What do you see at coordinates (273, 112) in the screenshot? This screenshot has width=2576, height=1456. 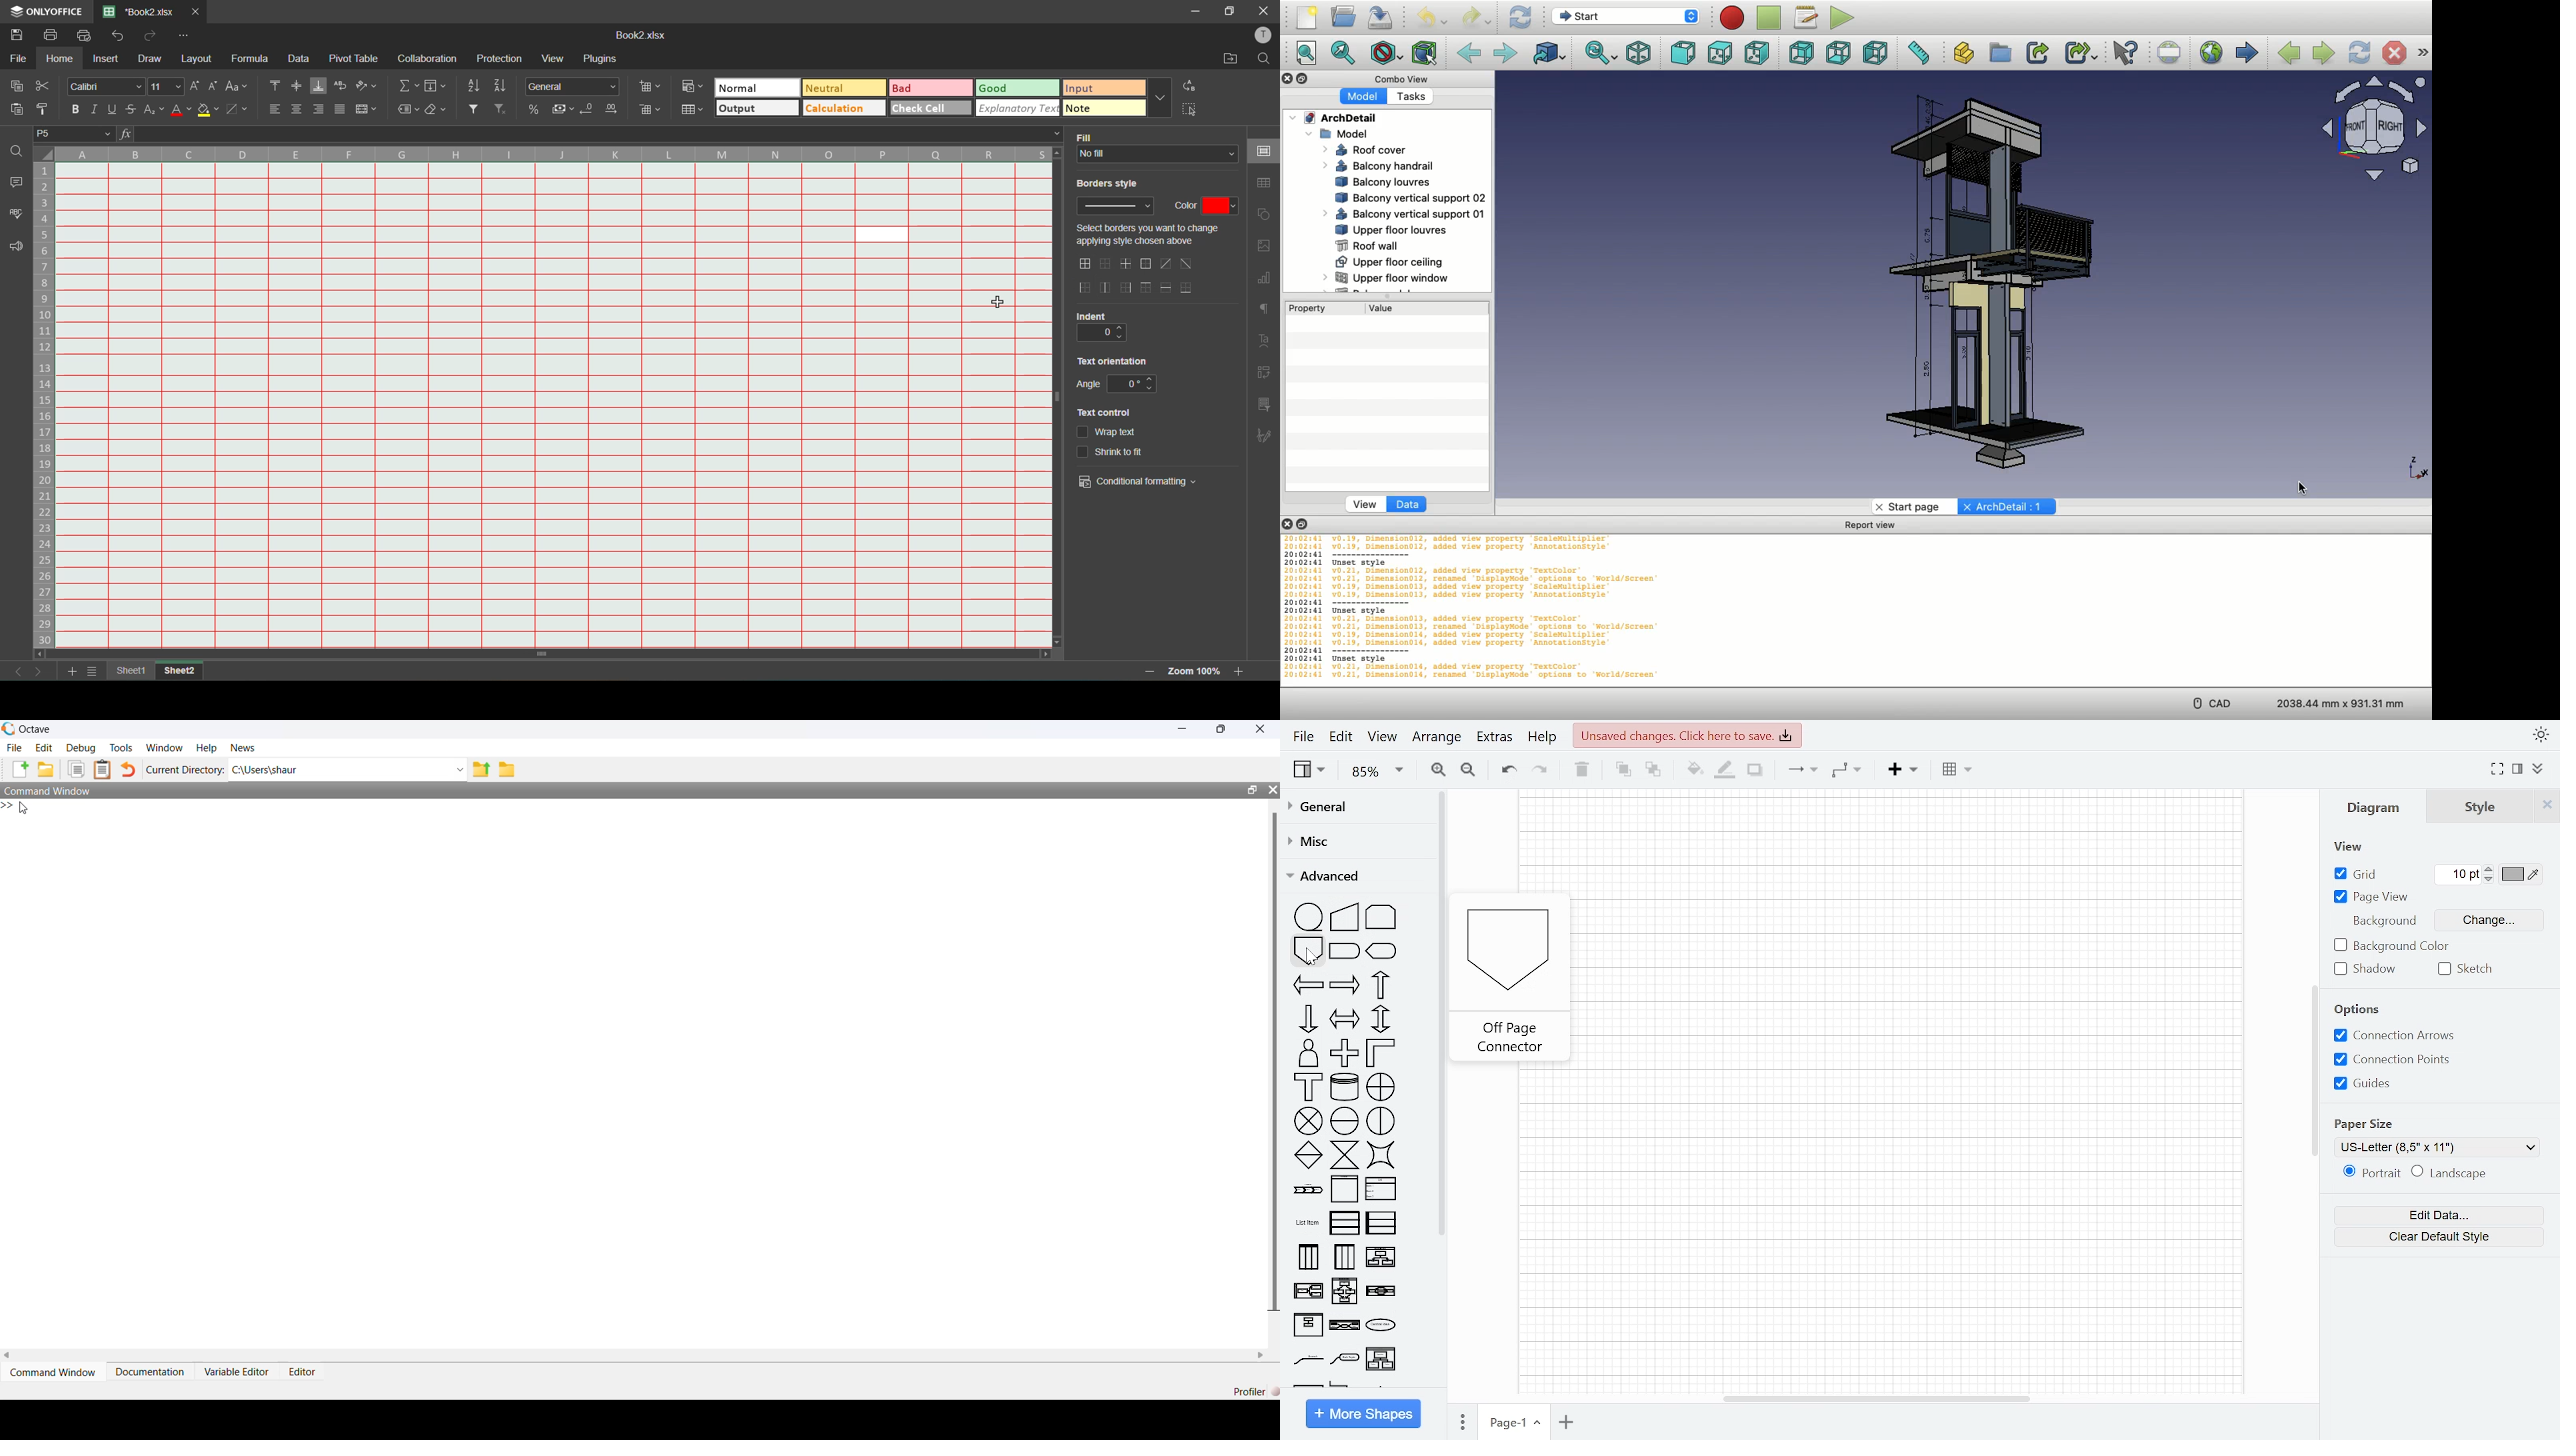 I see `align left` at bounding box center [273, 112].